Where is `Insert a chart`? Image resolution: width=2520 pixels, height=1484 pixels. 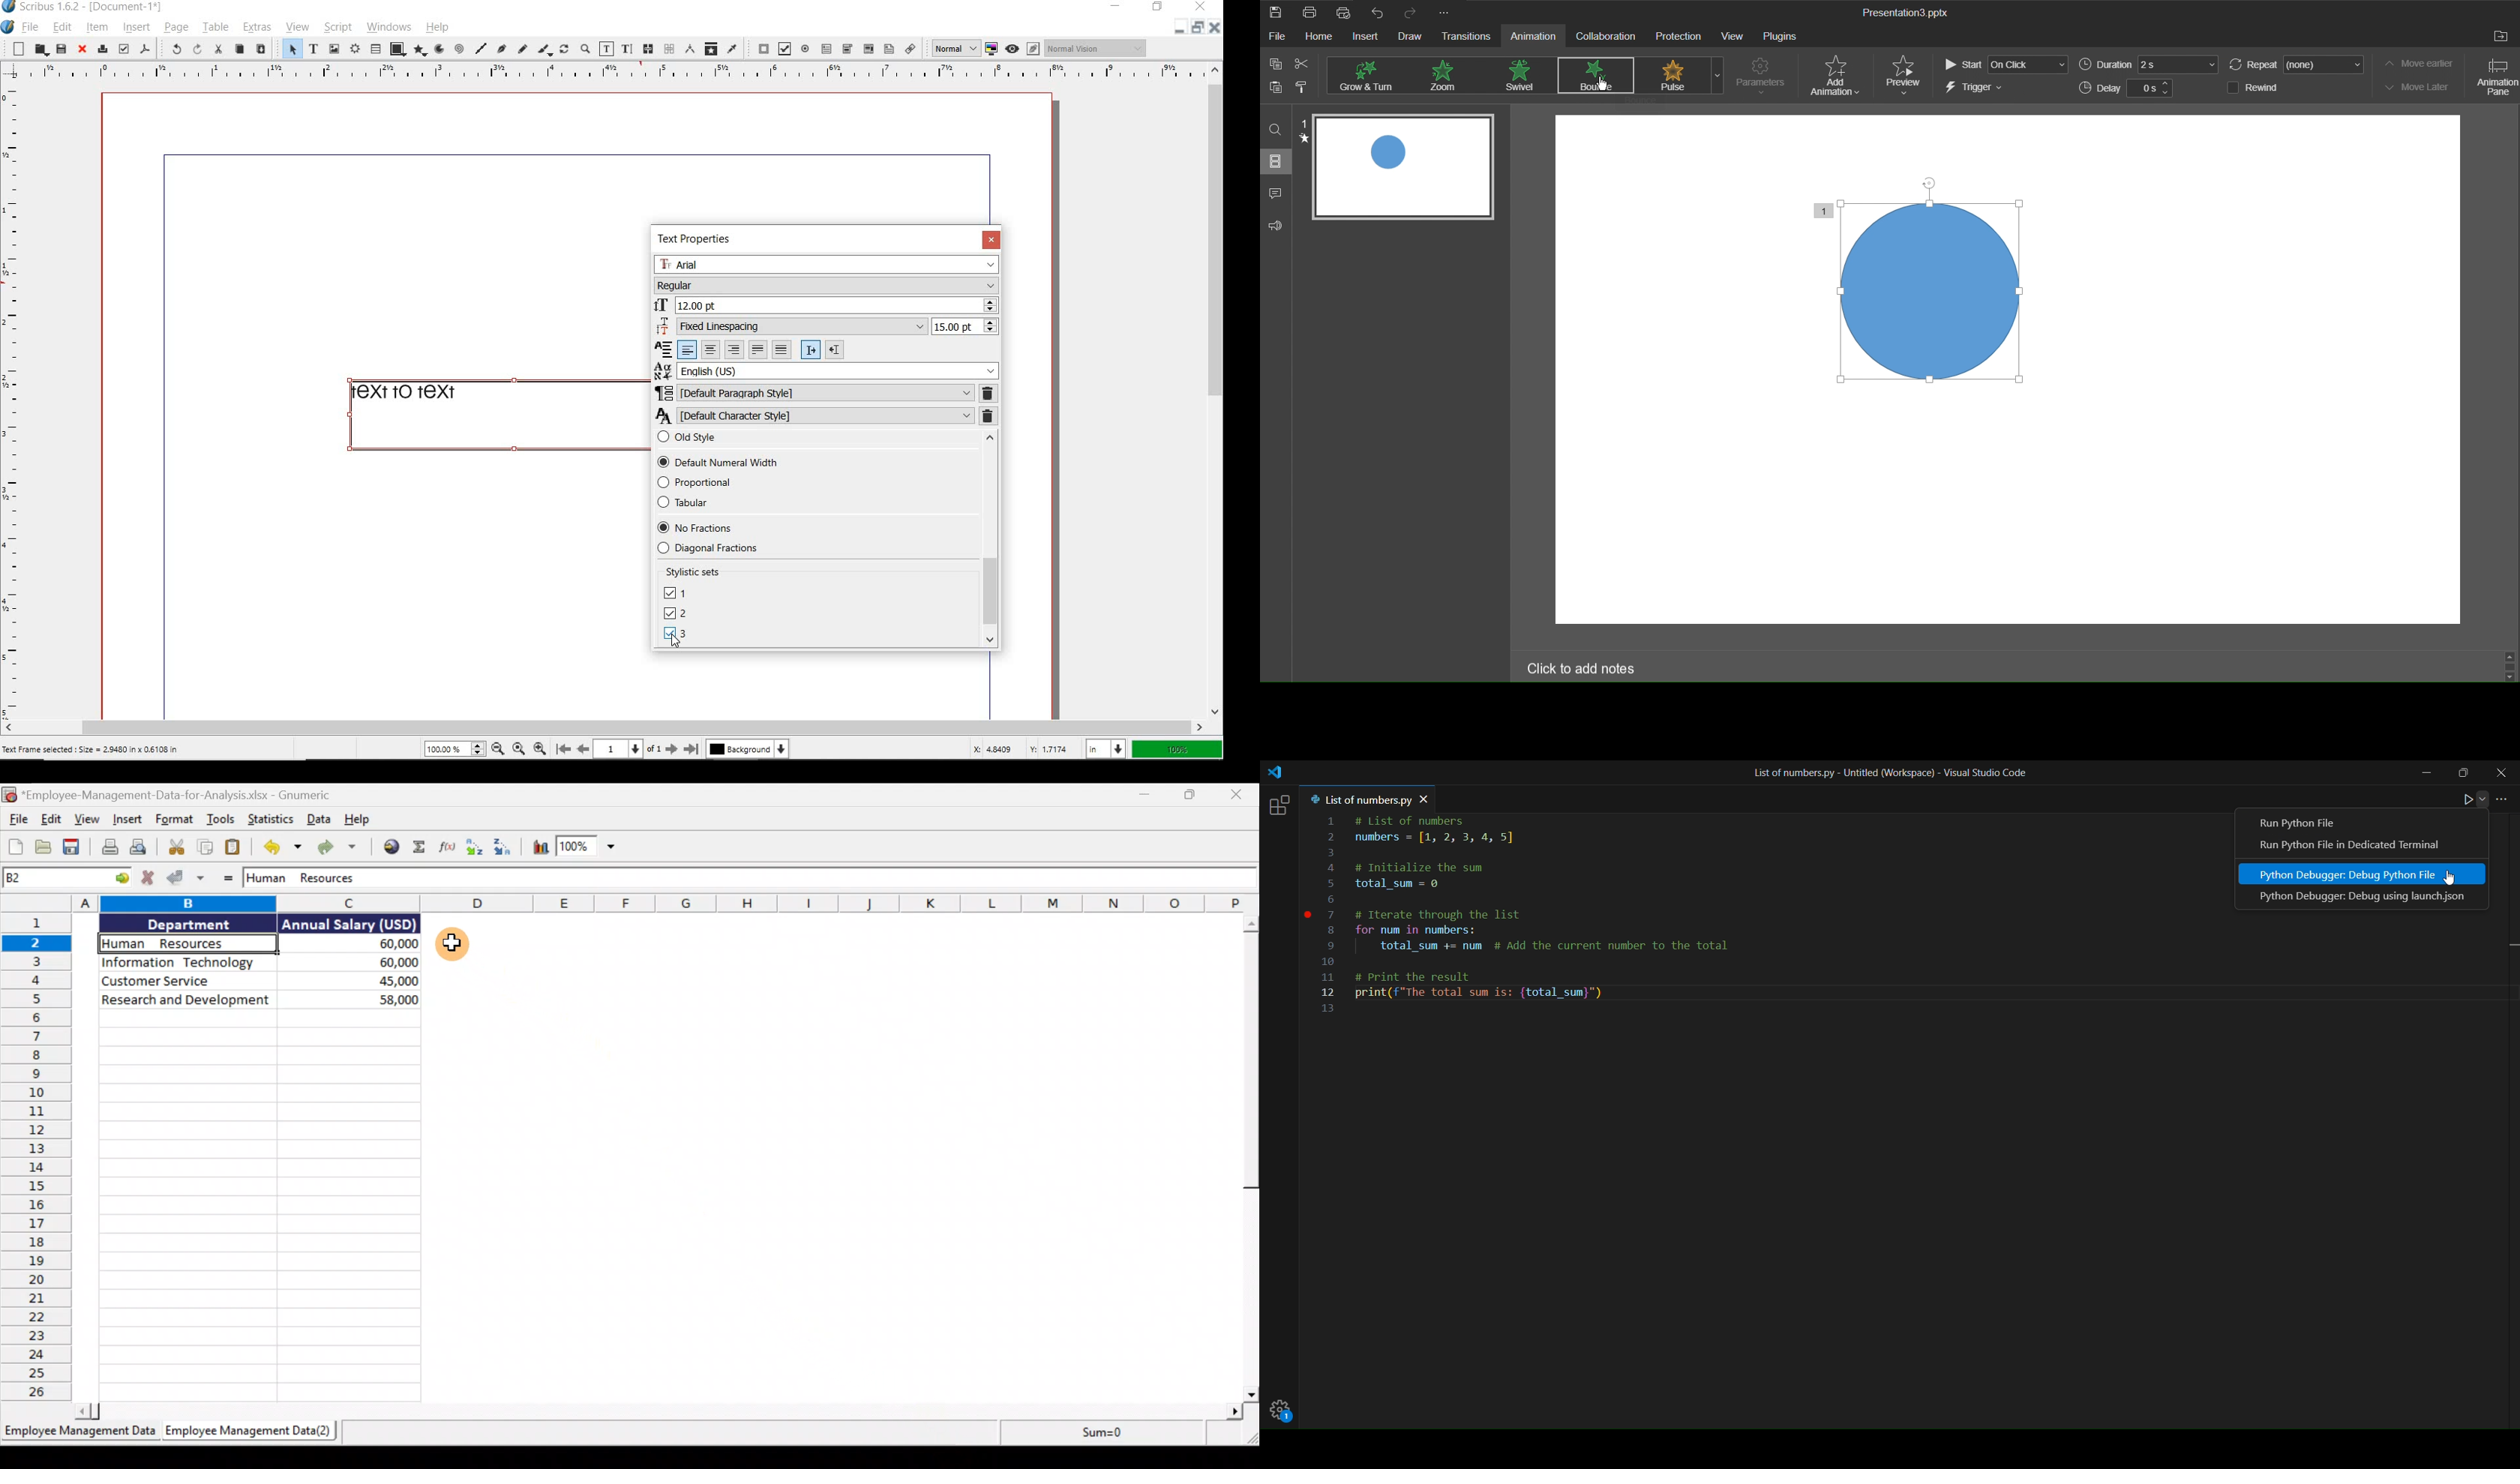 Insert a chart is located at coordinates (541, 848).